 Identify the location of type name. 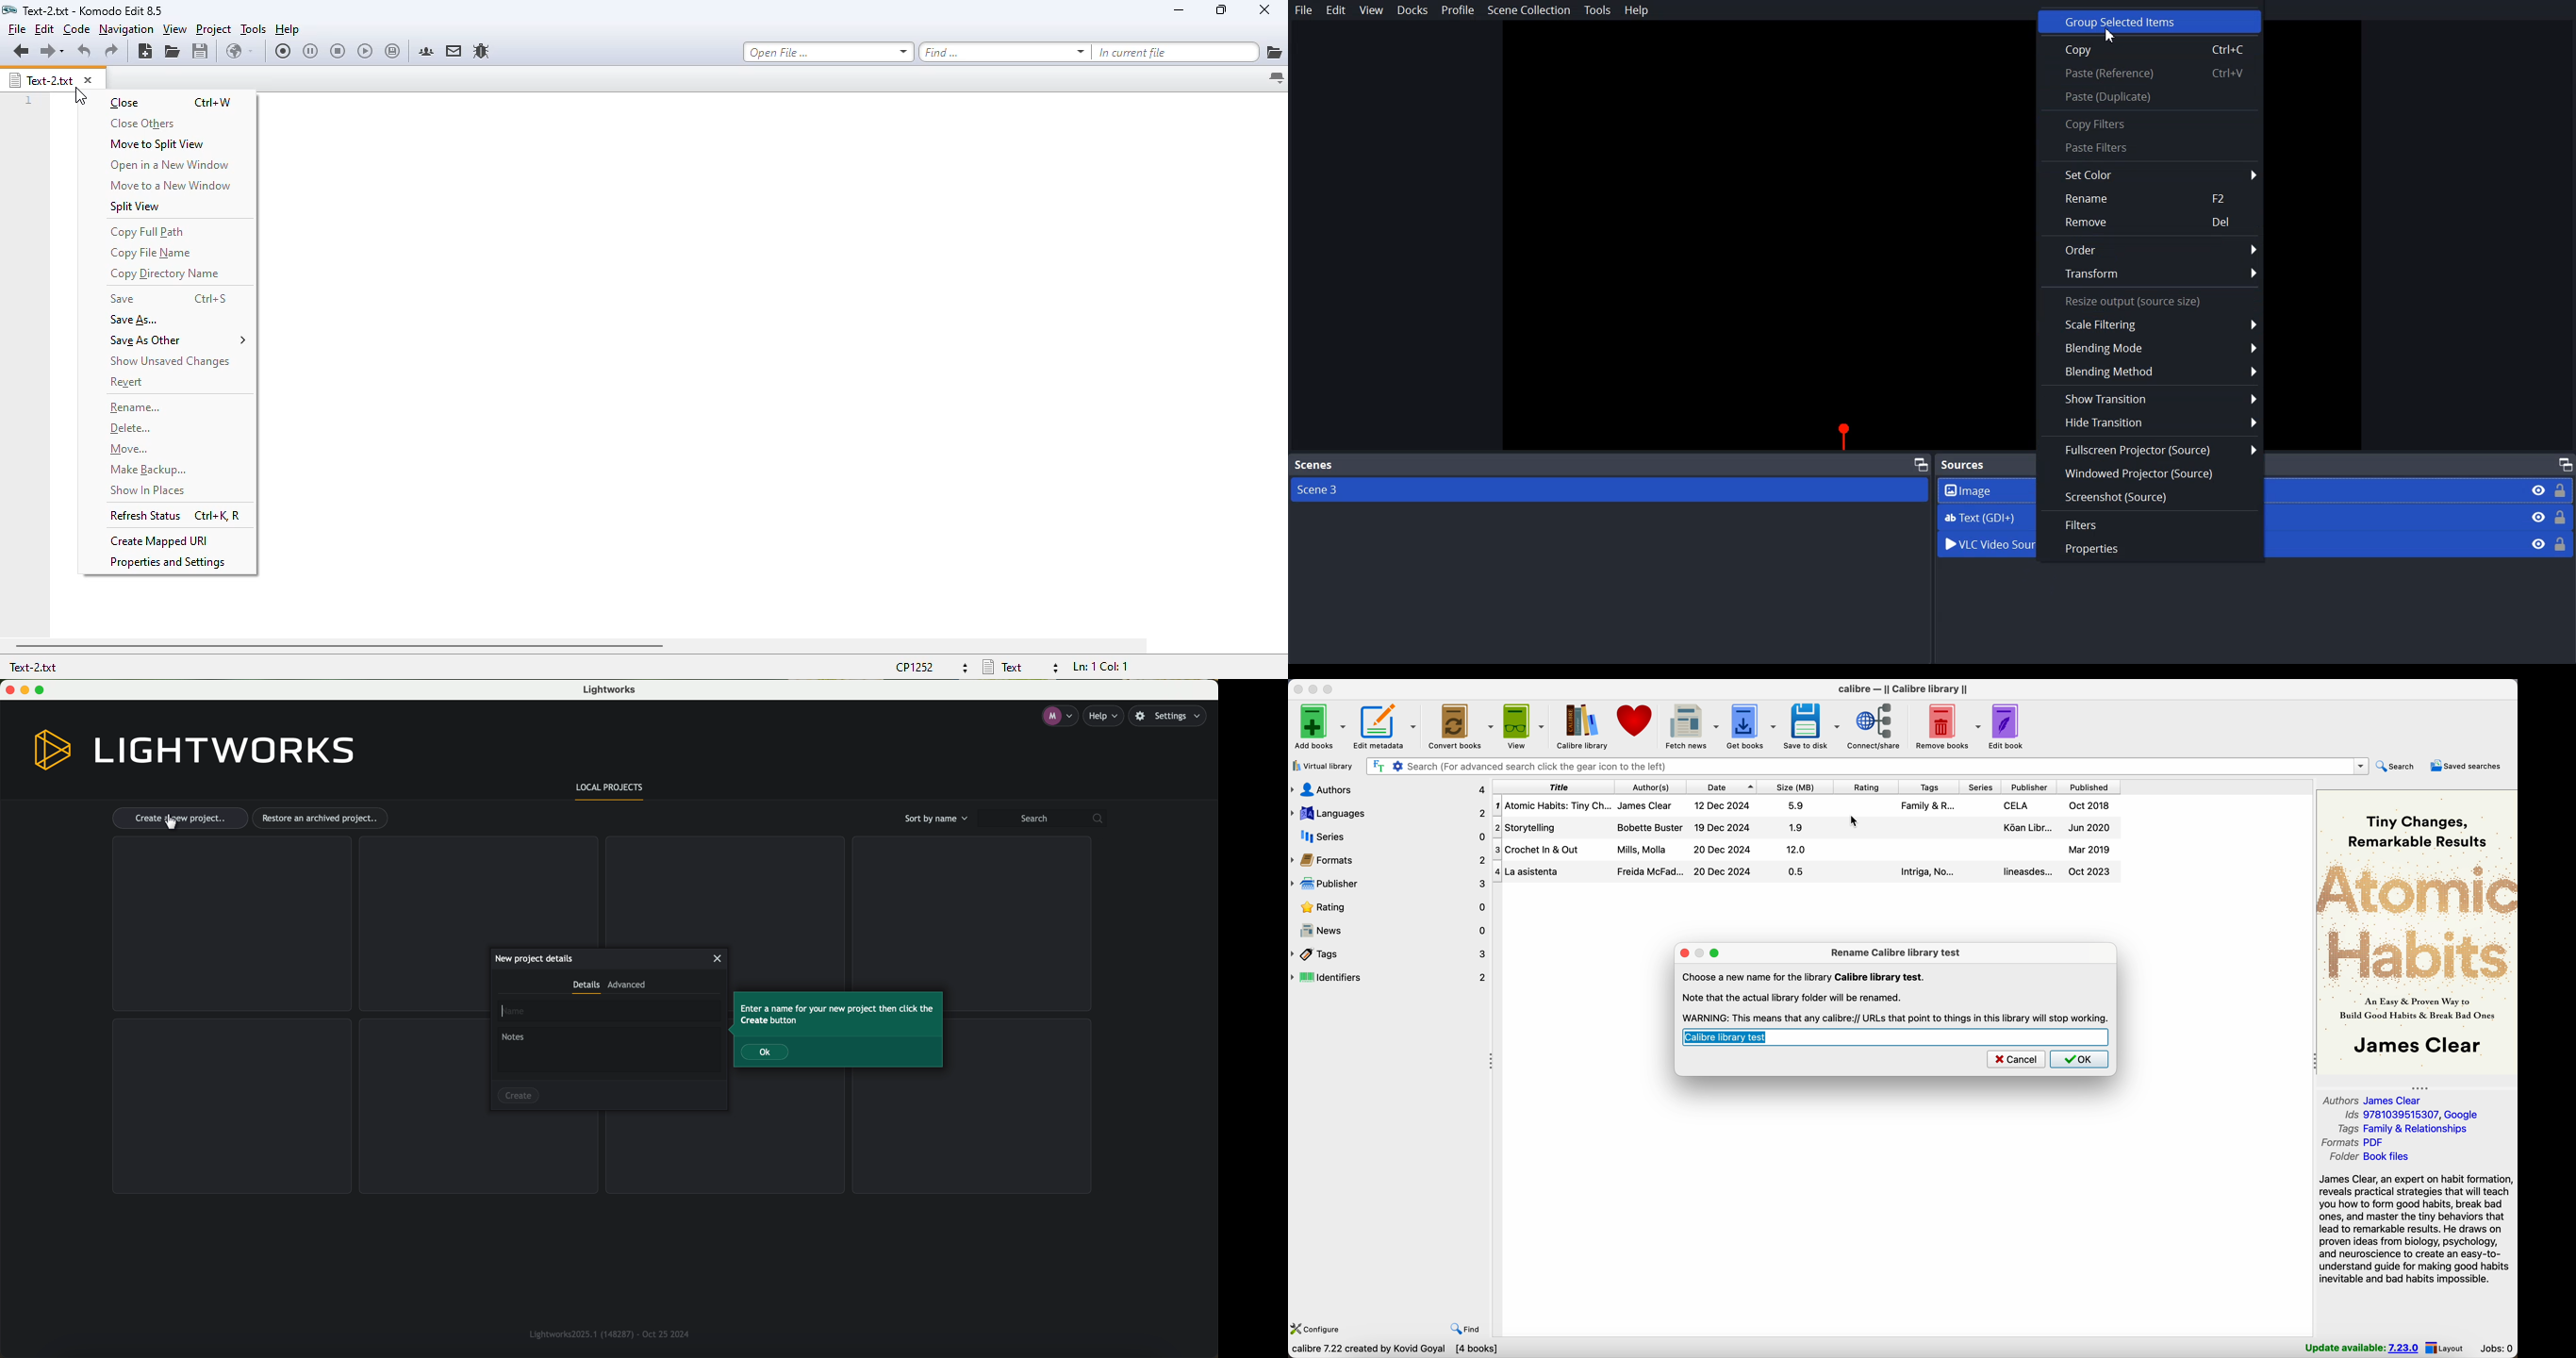
(608, 1012).